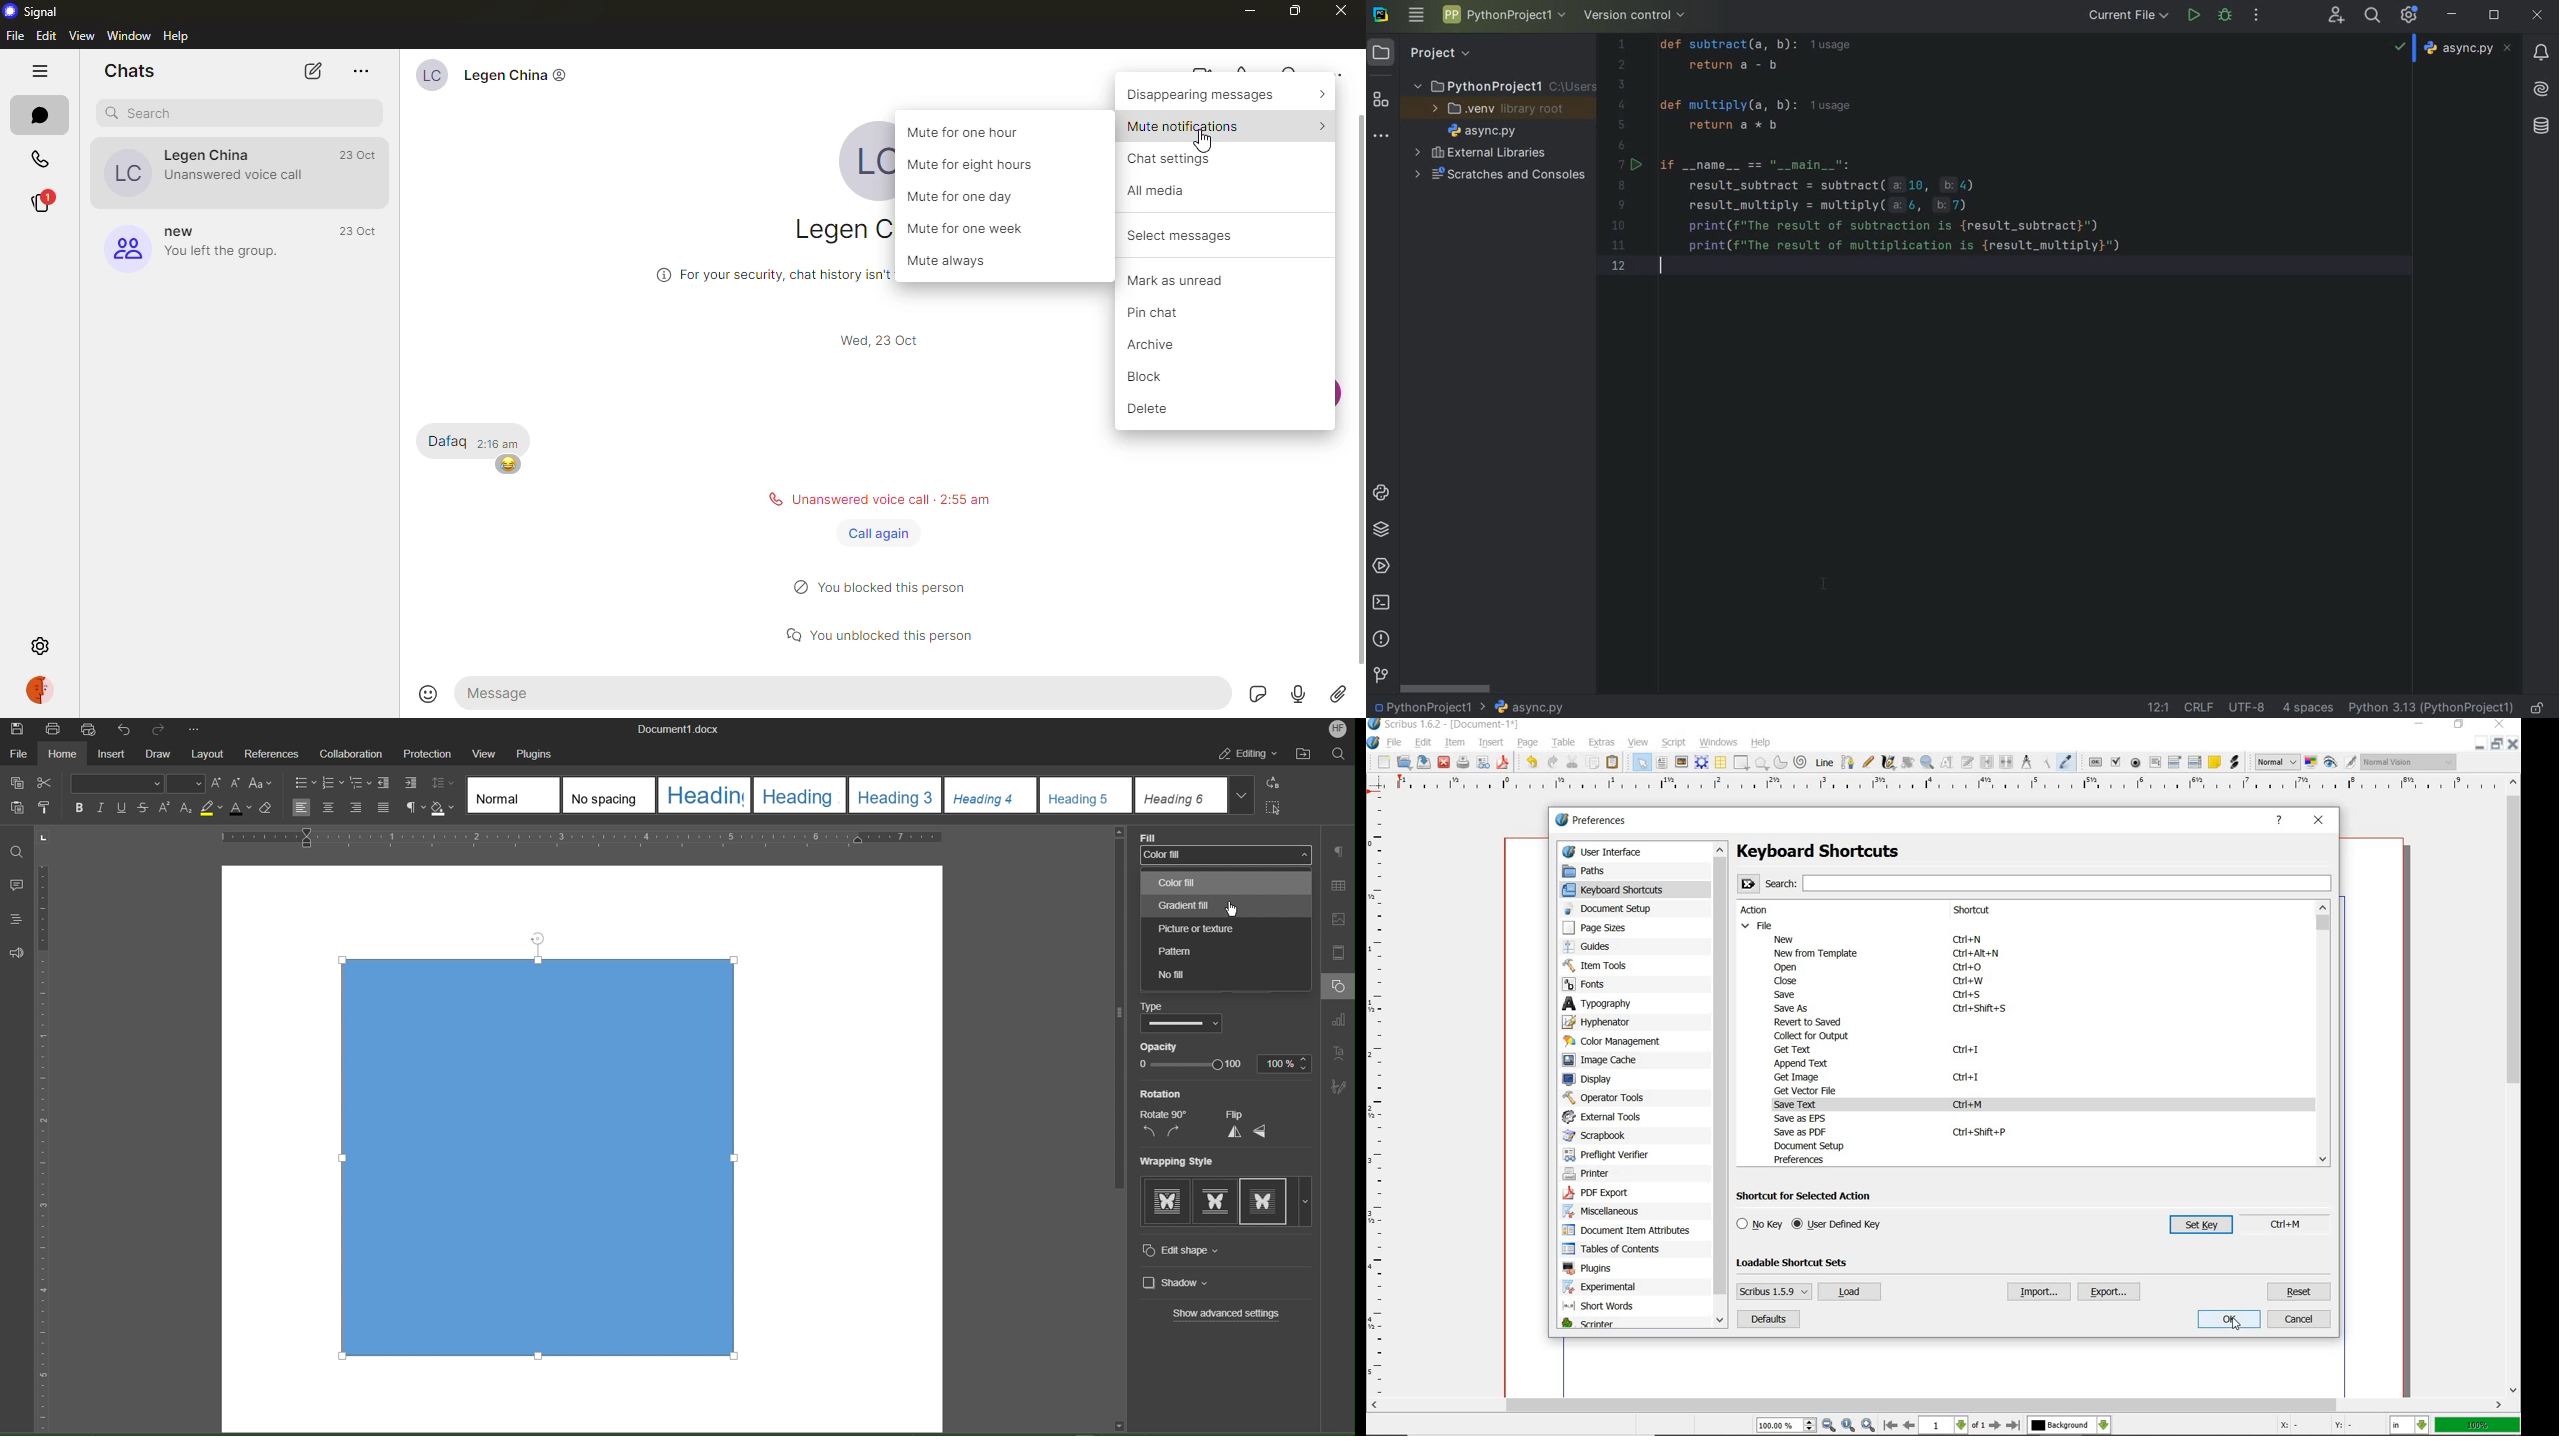 Image resolution: width=2576 pixels, height=1456 pixels. I want to click on Draw, so click(160, 753).